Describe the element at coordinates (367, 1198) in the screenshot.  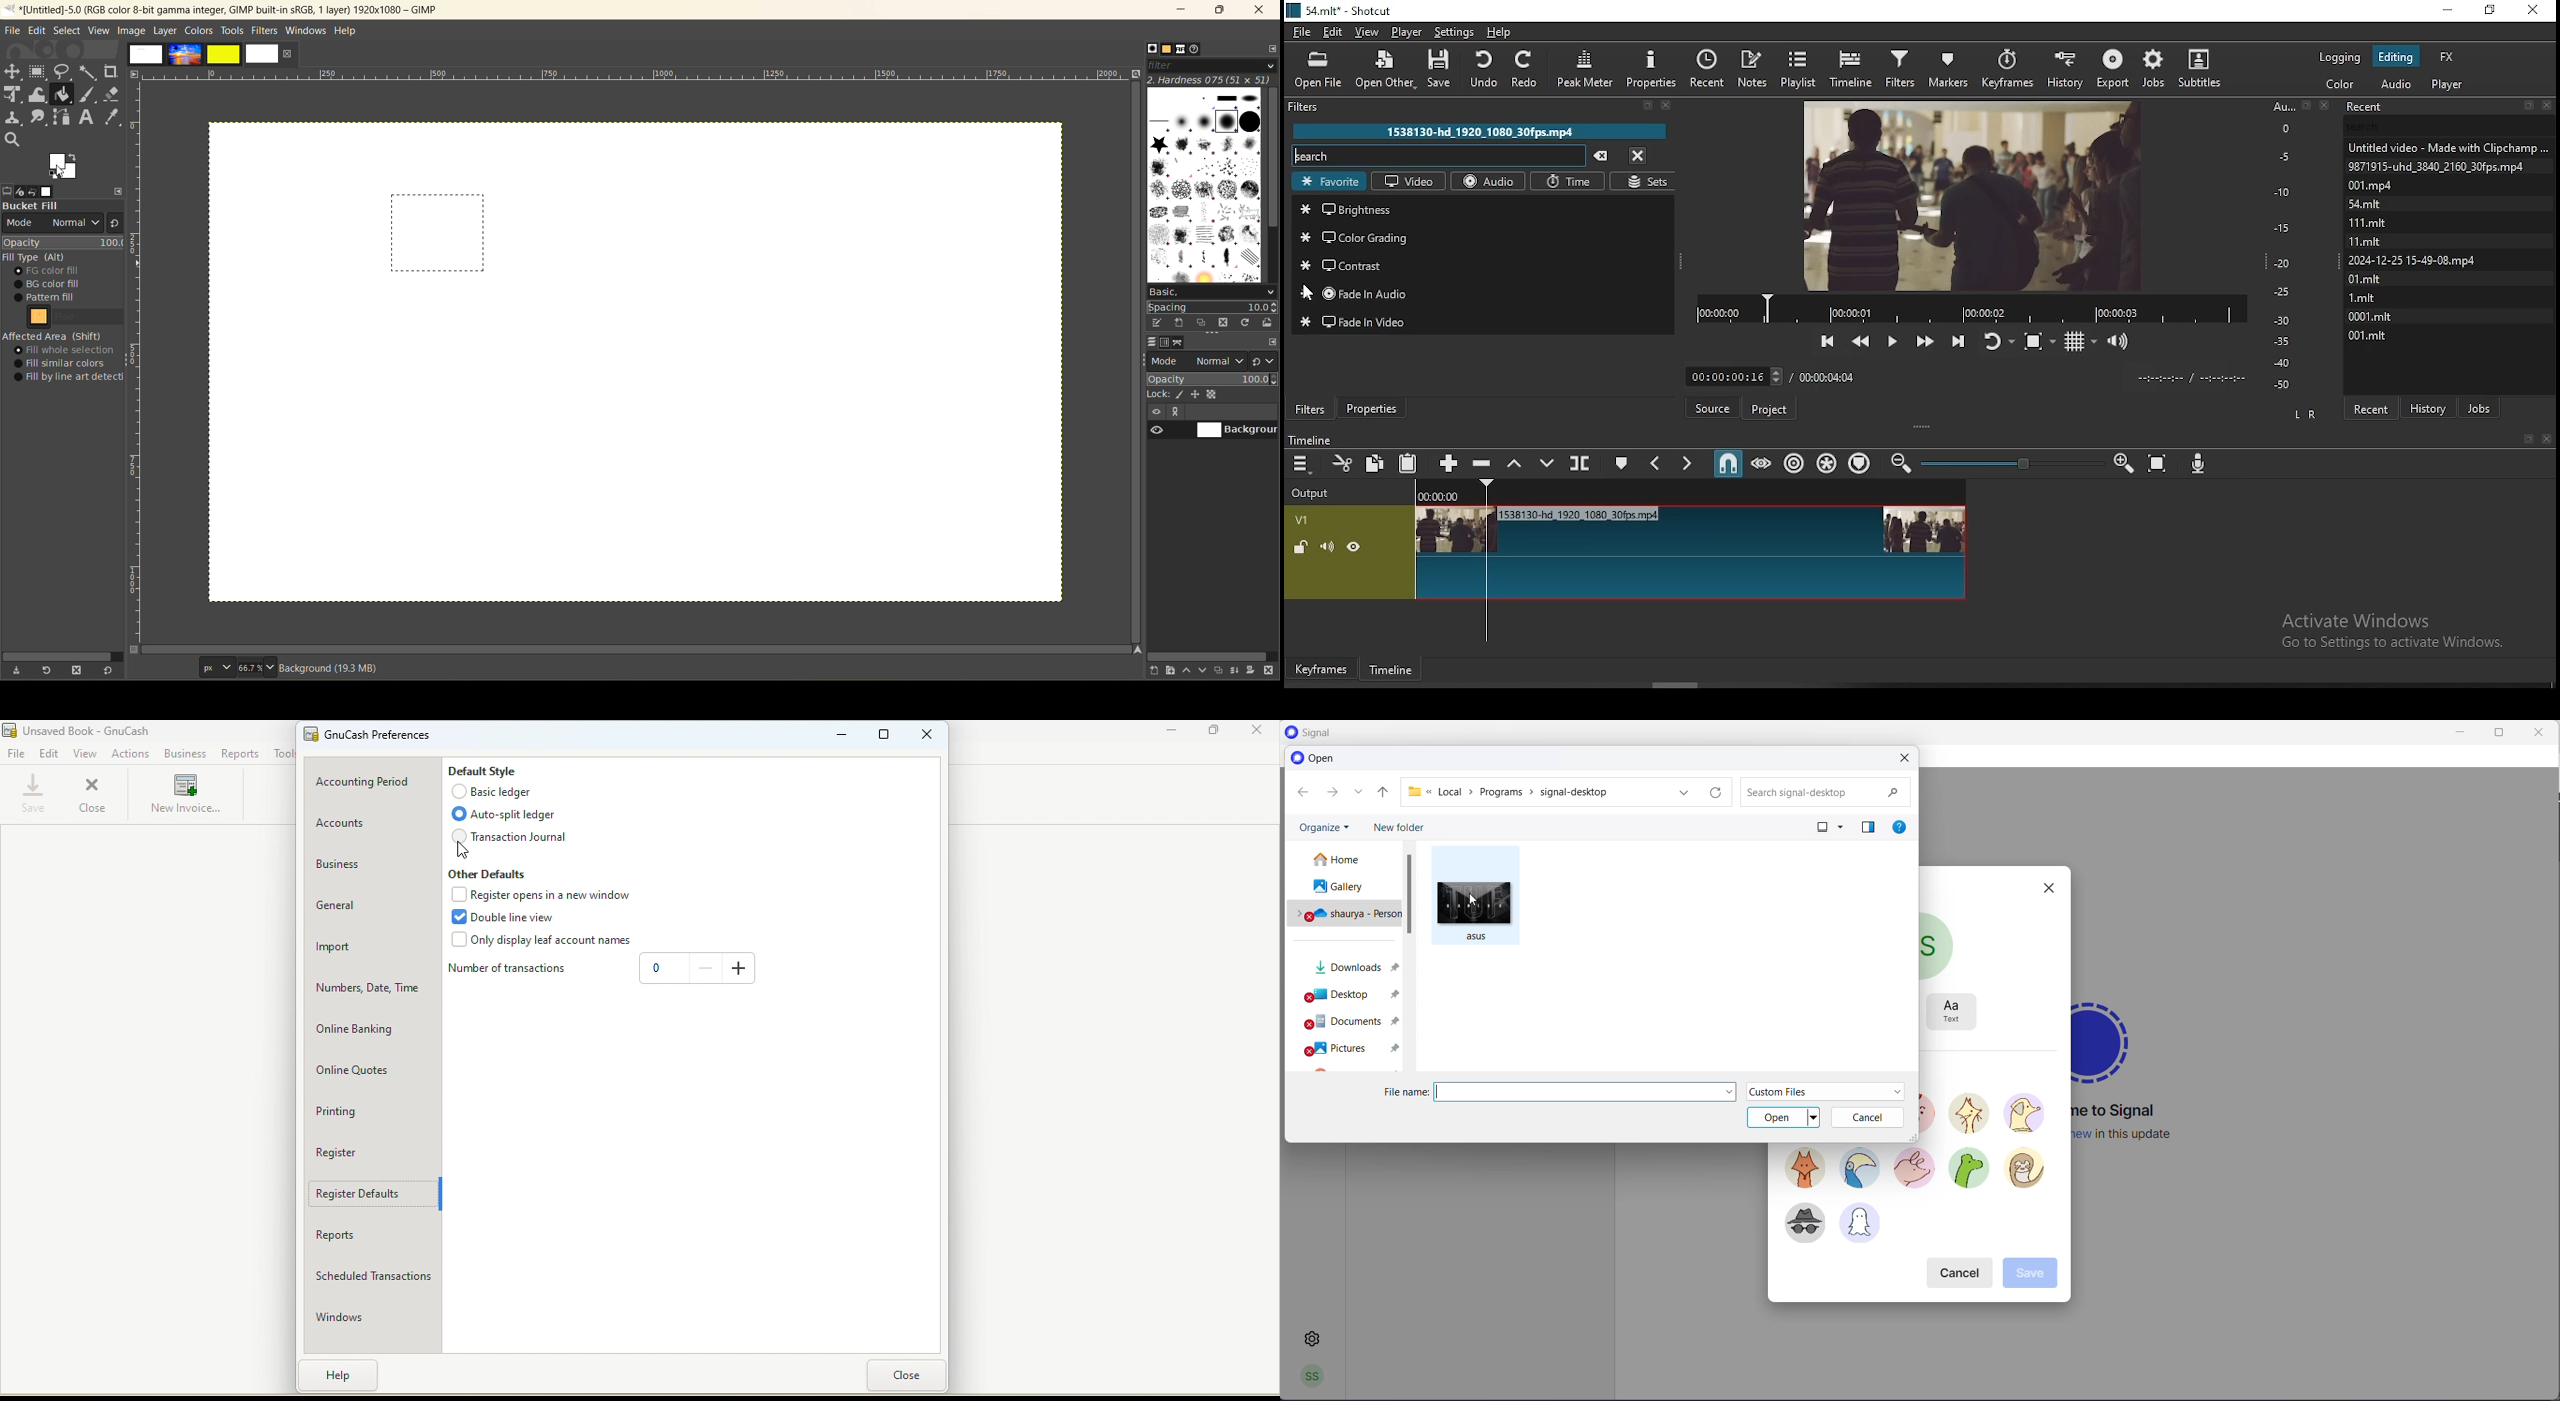
I see `Register defaults` at that location.